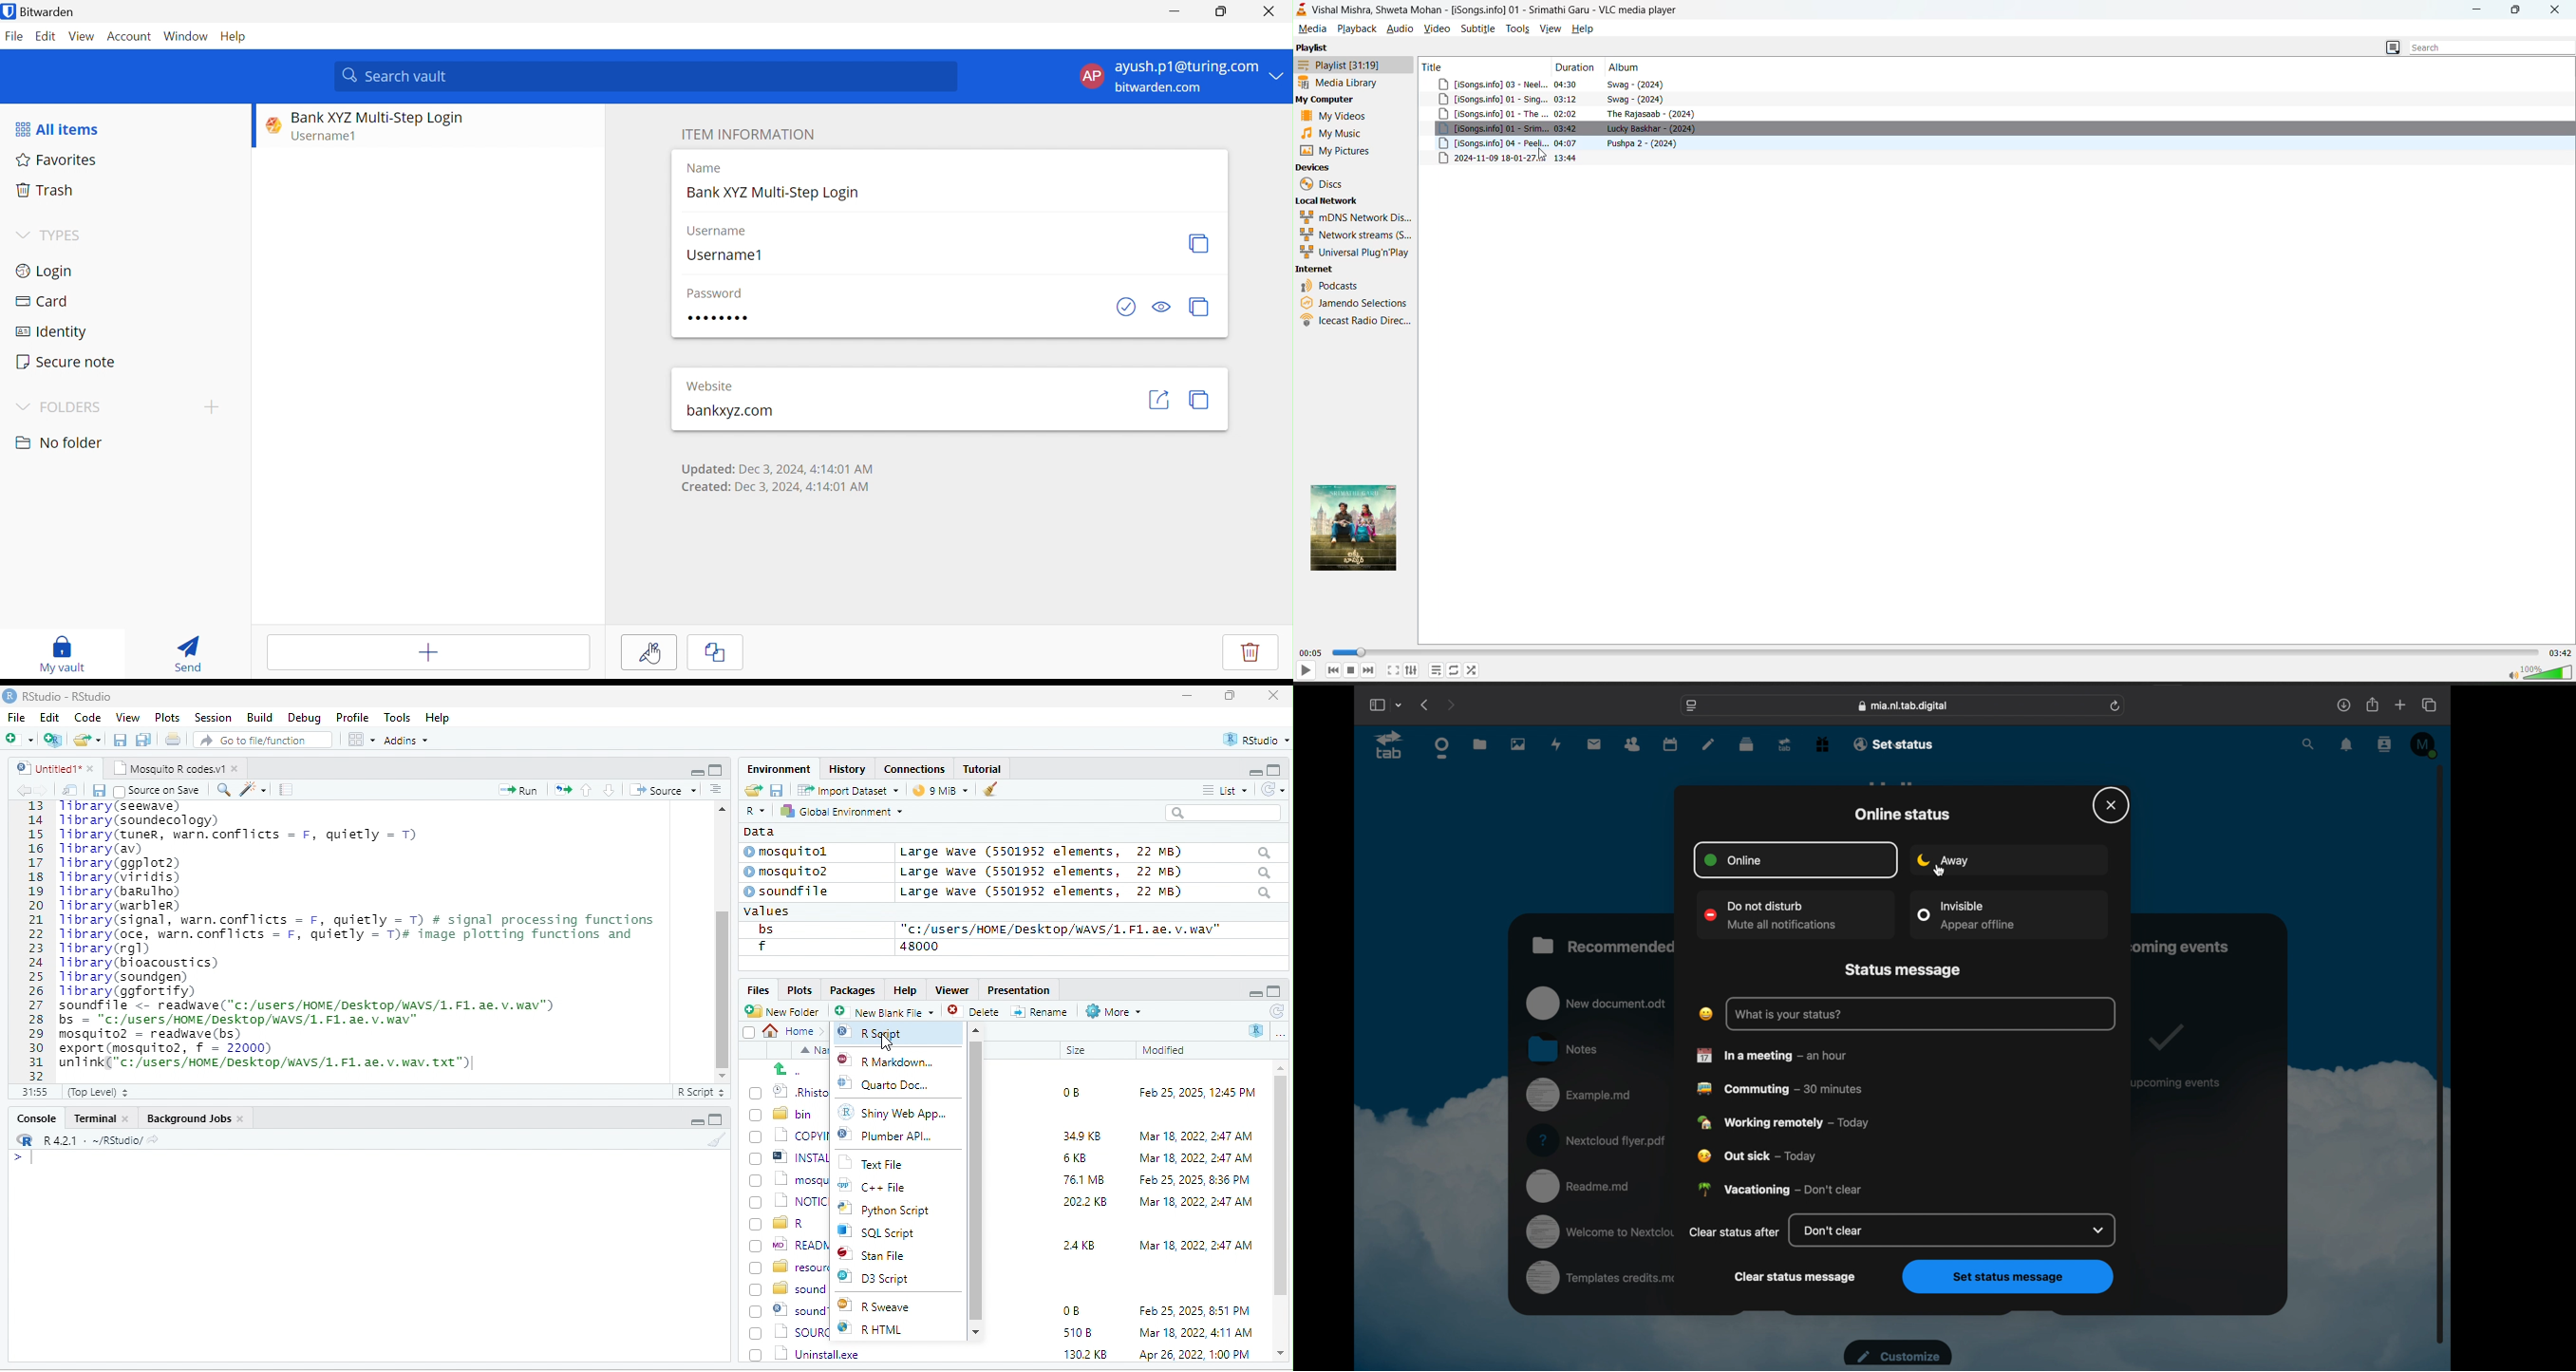  What do you see at coordinates (1160, 88) in the screenshot?
I see `bitwarden.com` at bounding box center [1160, 88].